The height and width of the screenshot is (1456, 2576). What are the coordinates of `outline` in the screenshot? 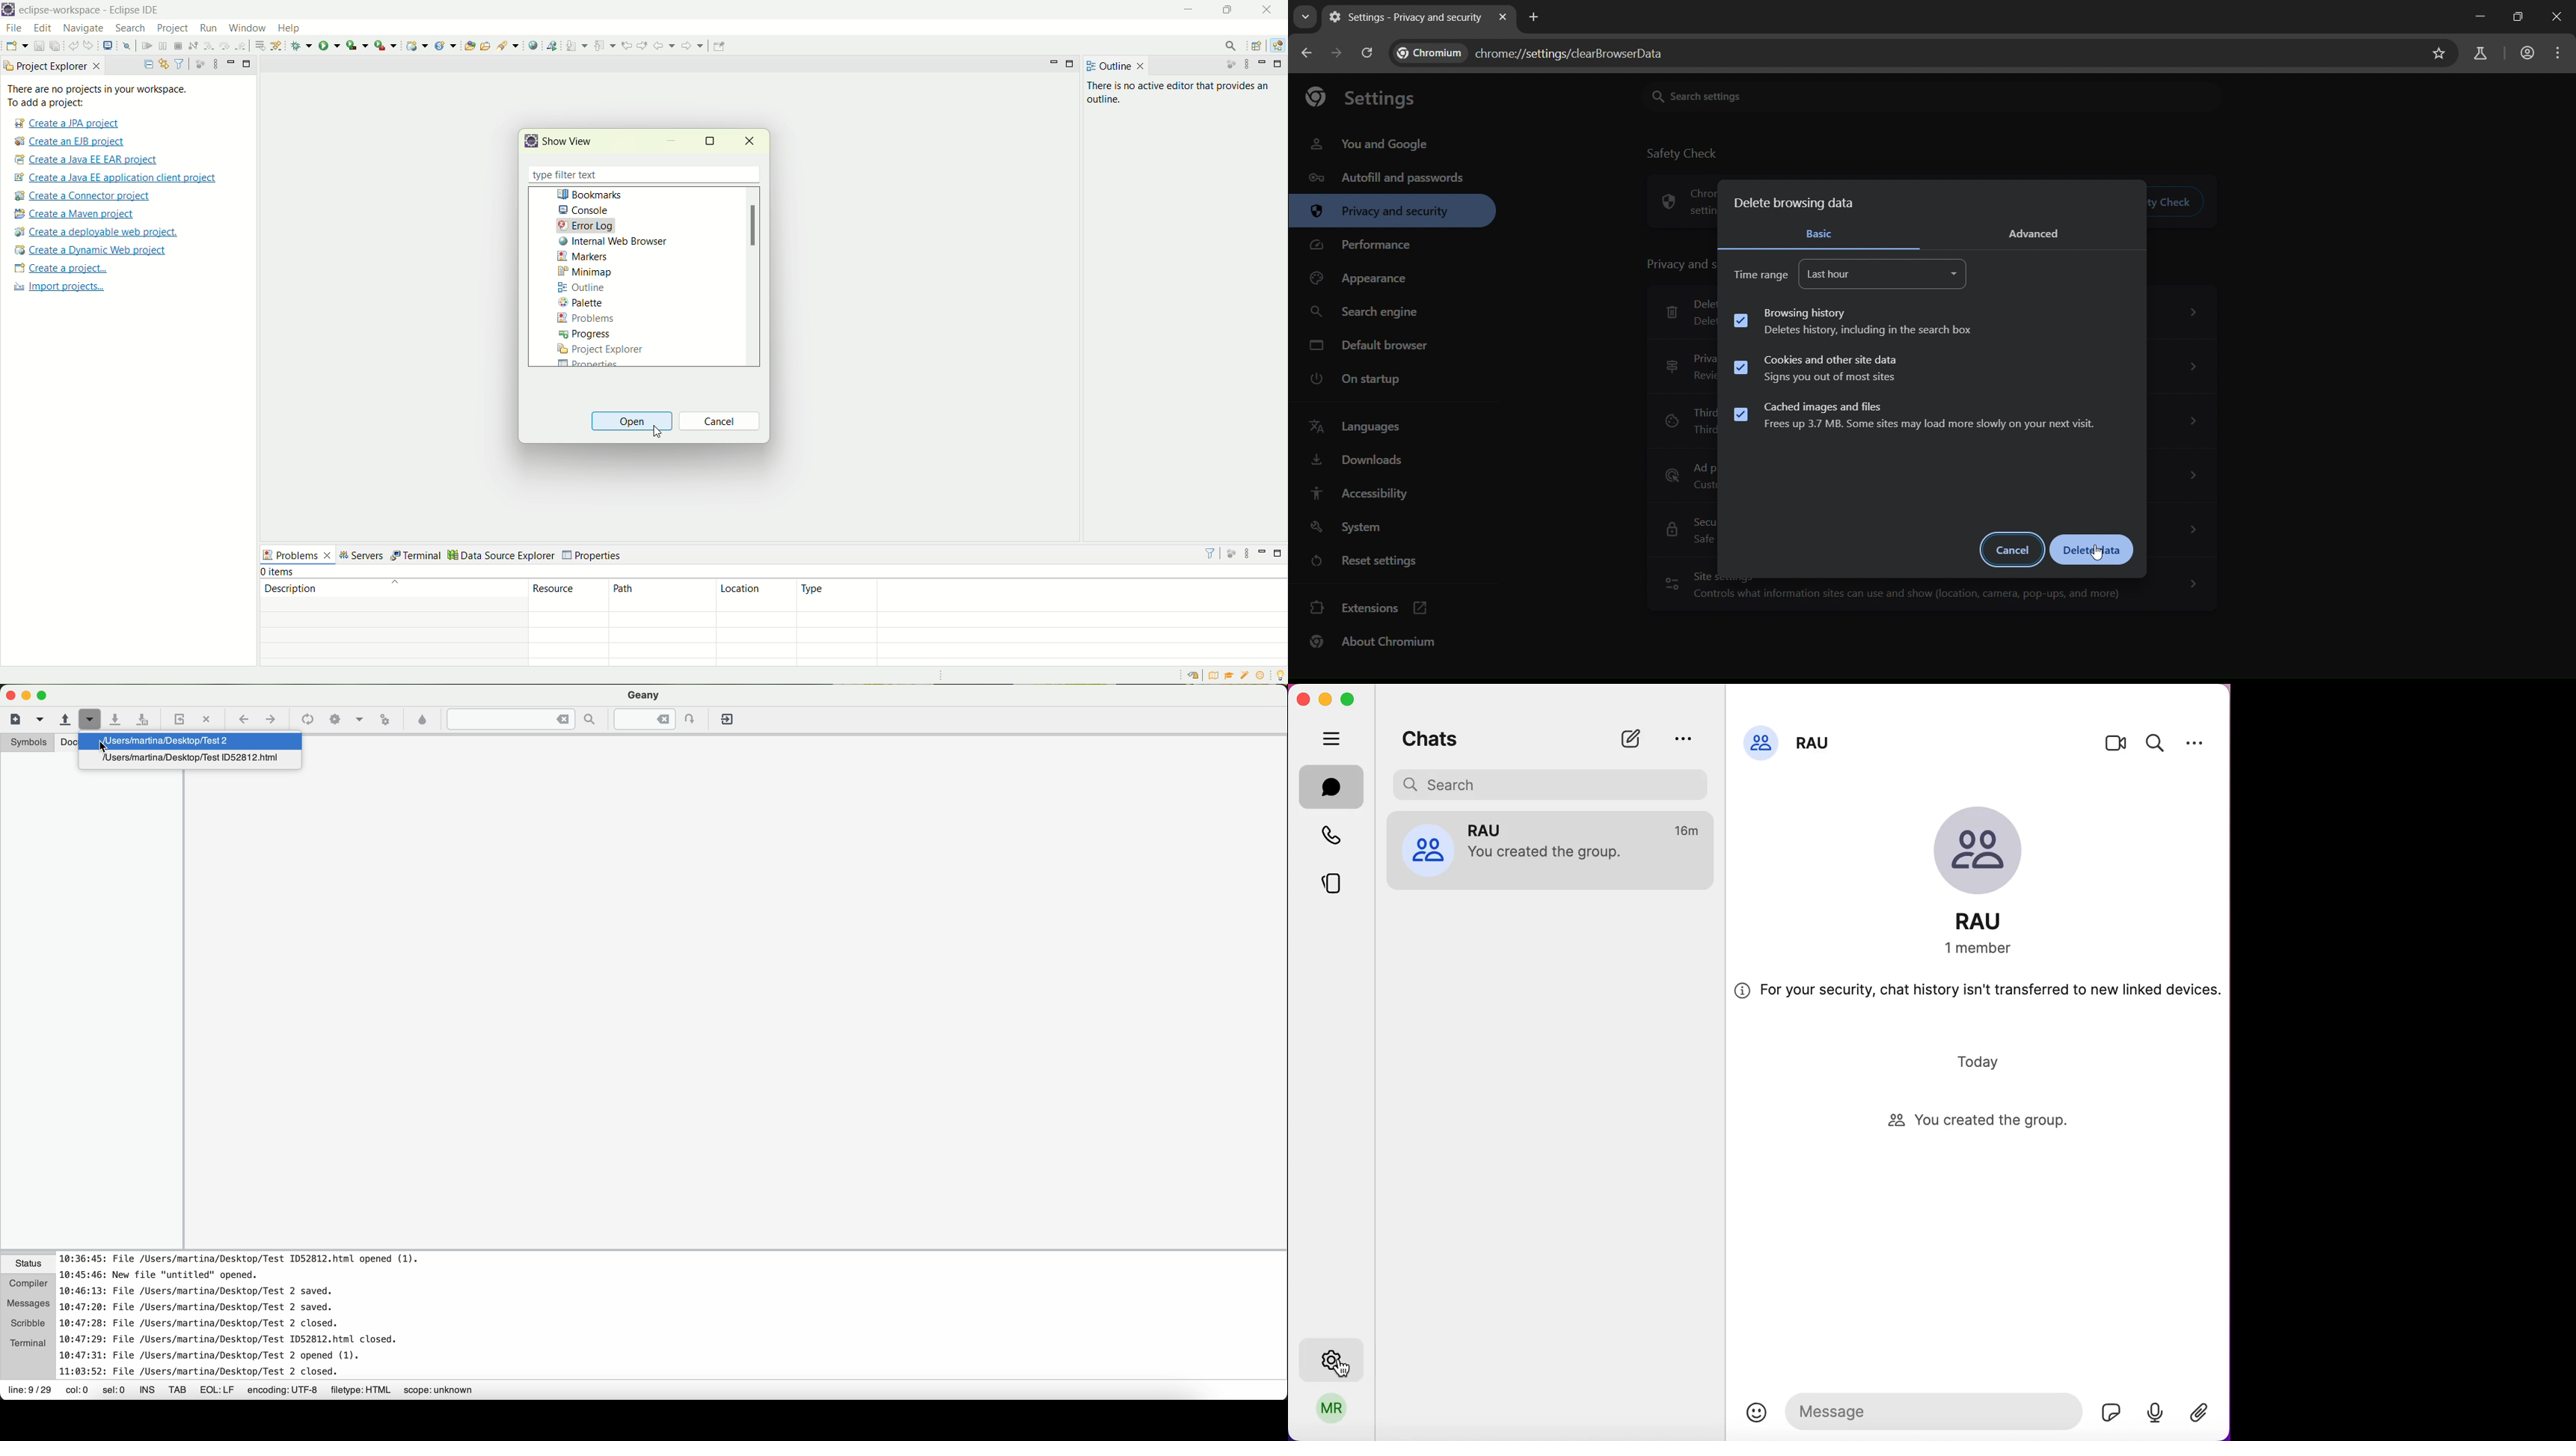 It's located at (584, 290).